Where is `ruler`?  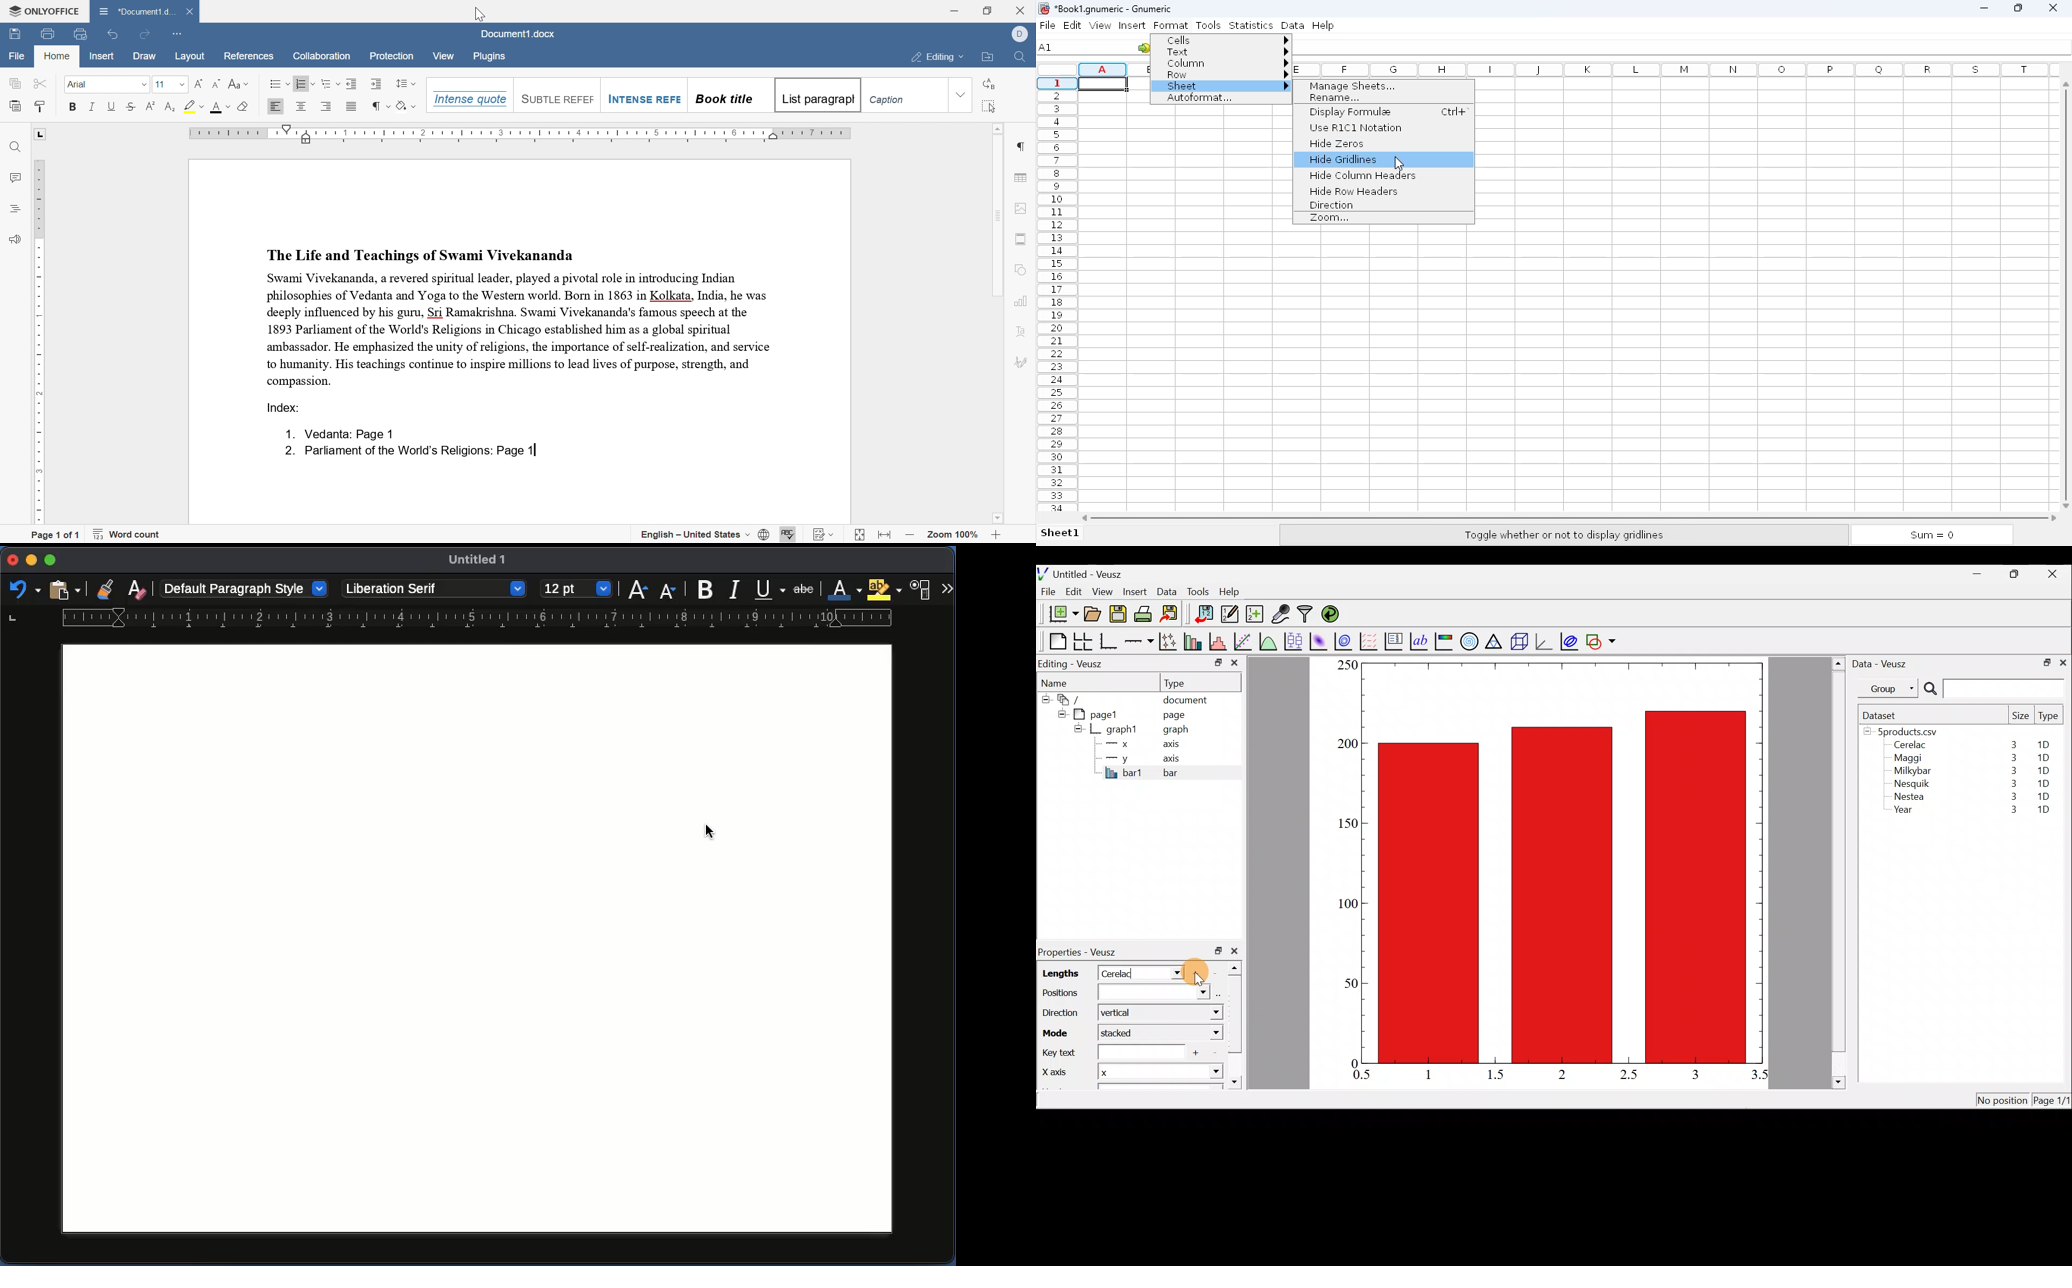
ruler is located at coordinates (43, 341).